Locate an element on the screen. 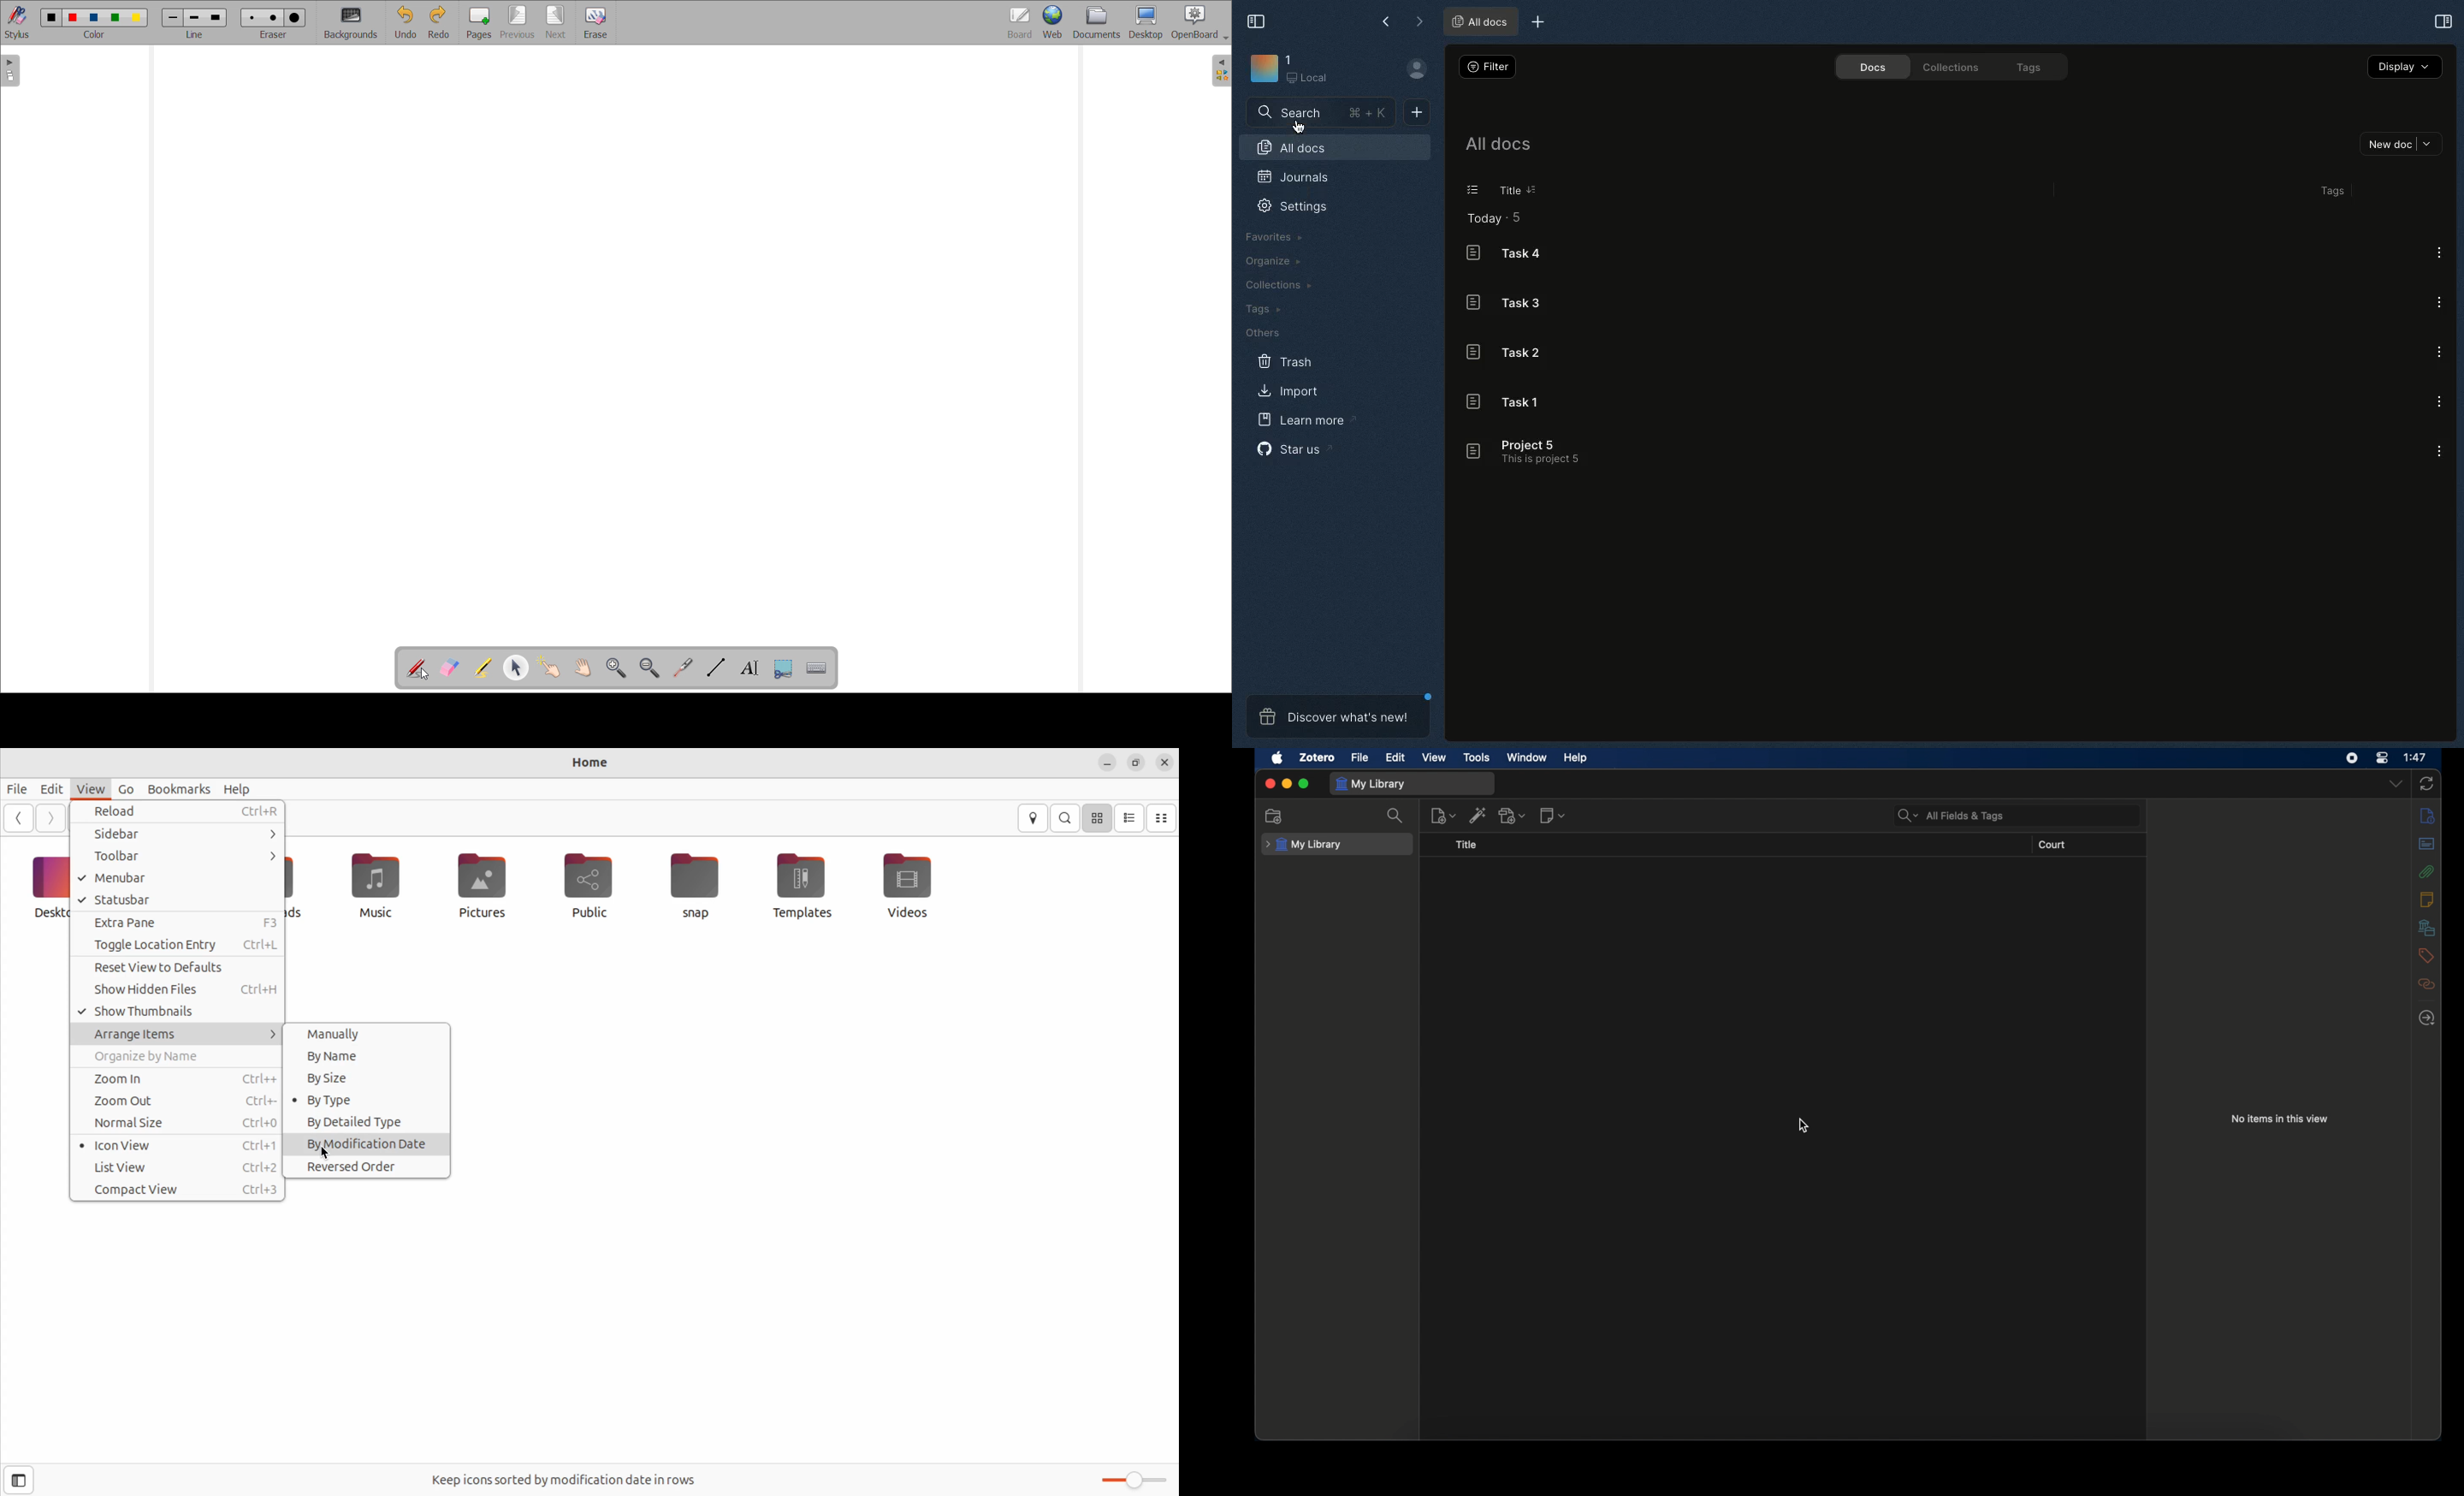 The height and width of the screenshot is (1512, 2464). Options is located at coordinates (2439, 252).